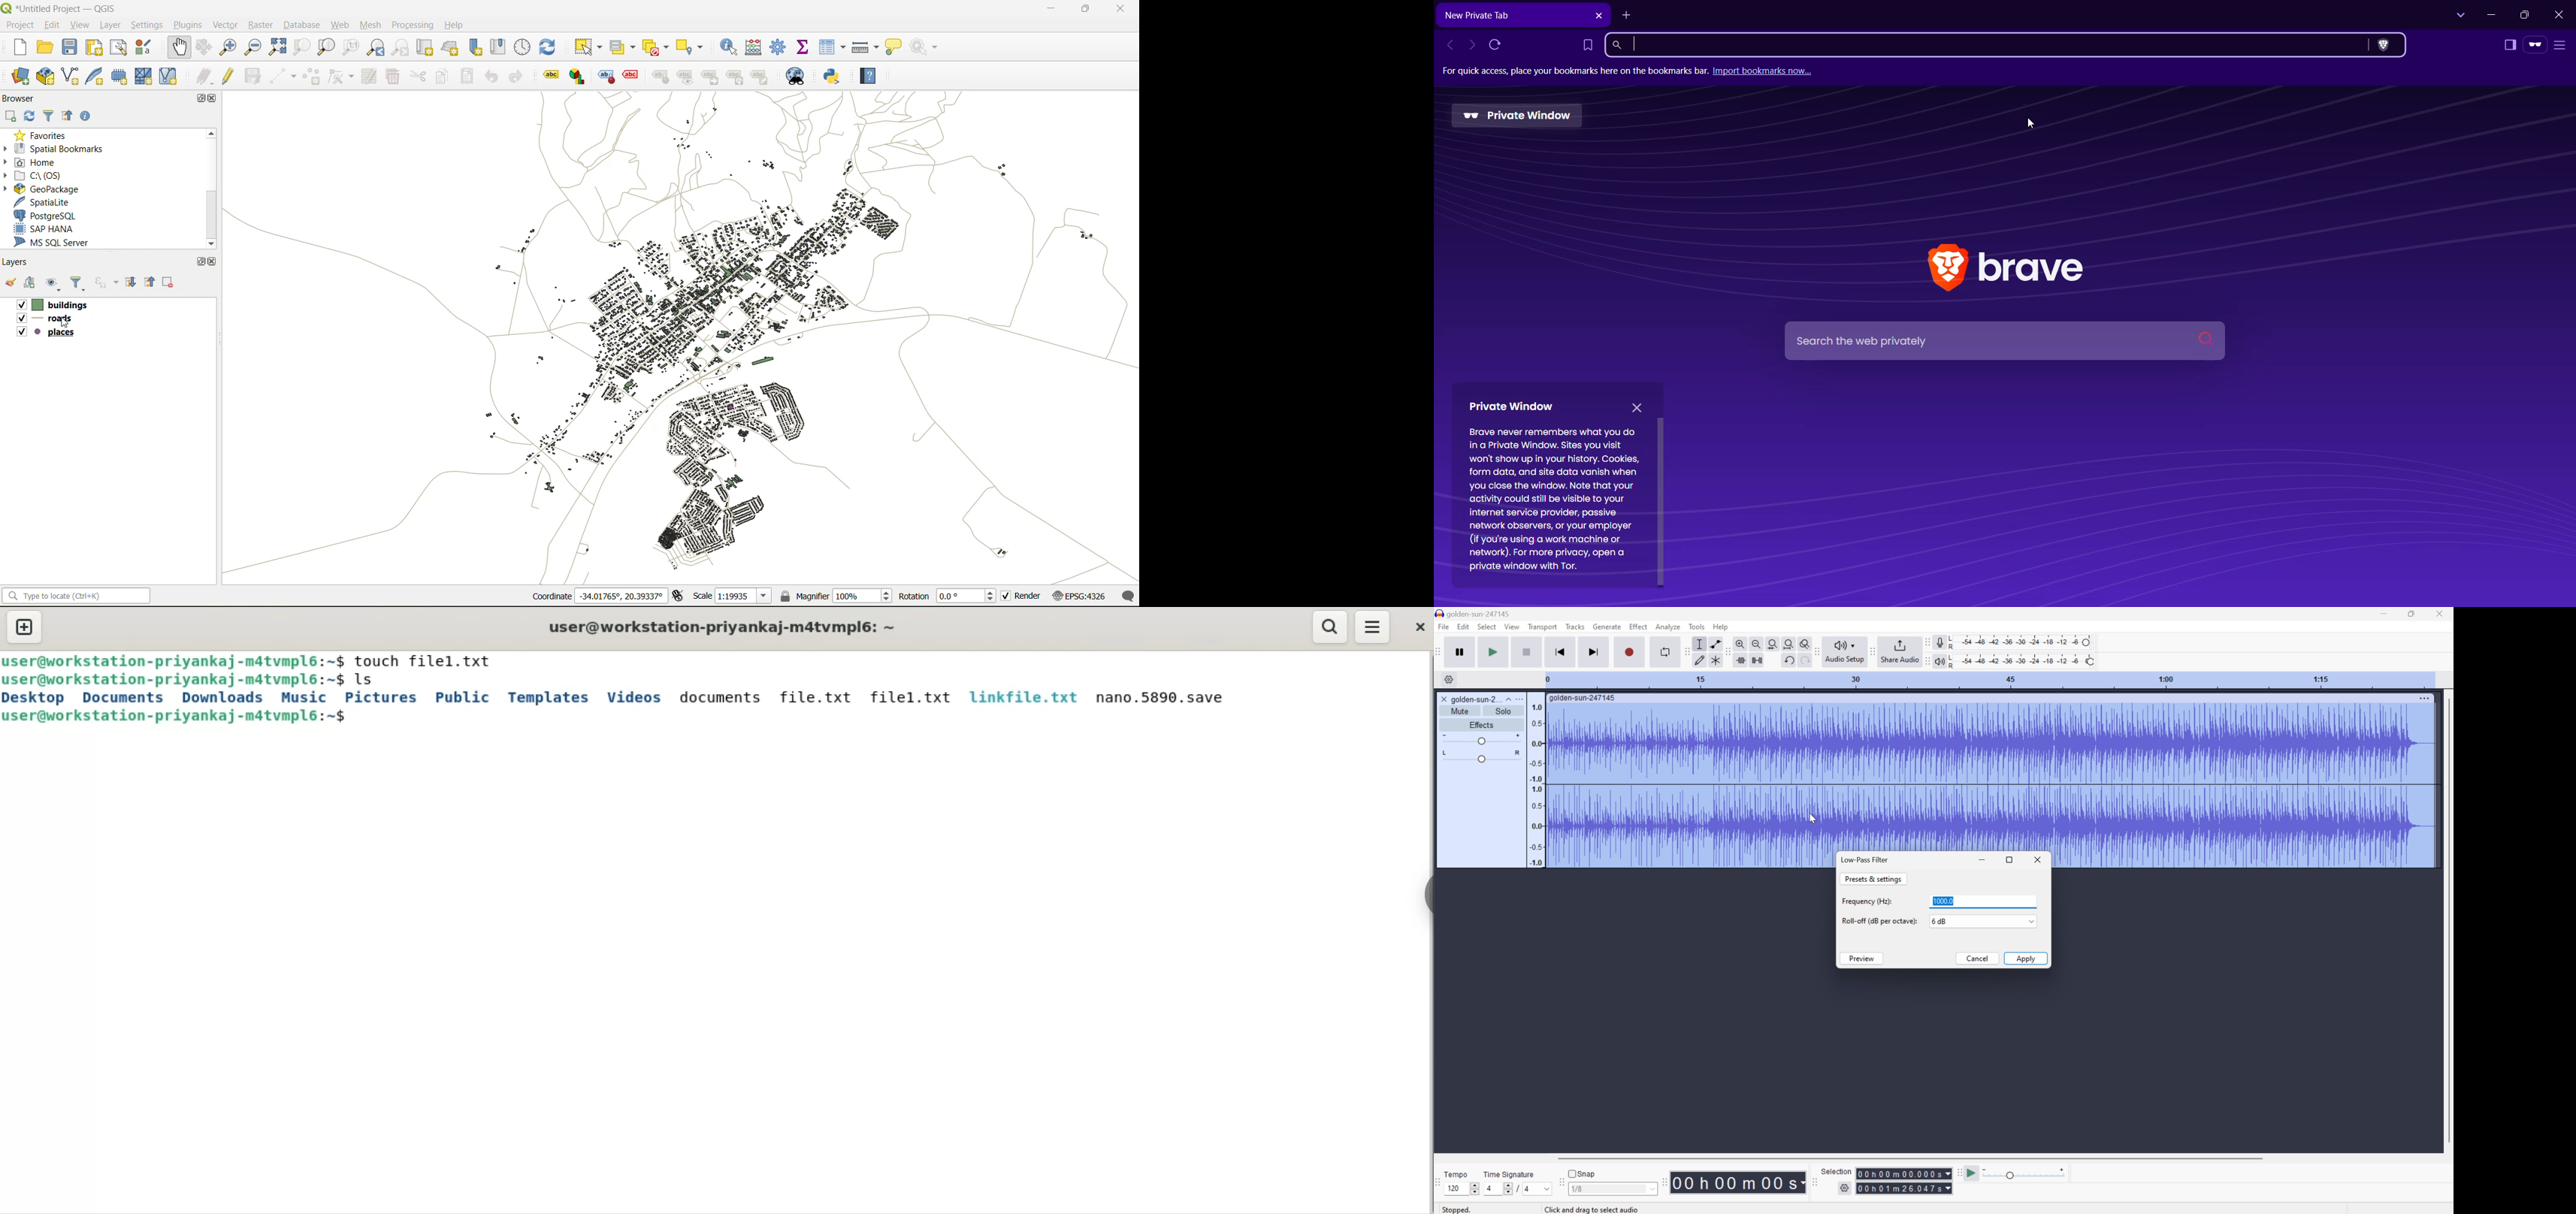 This screenshot has width=2576, height=1232. What do you see at coordinates (46, 214) in the screenshot?
I see `postgresql` at bounding box center [46, 214].